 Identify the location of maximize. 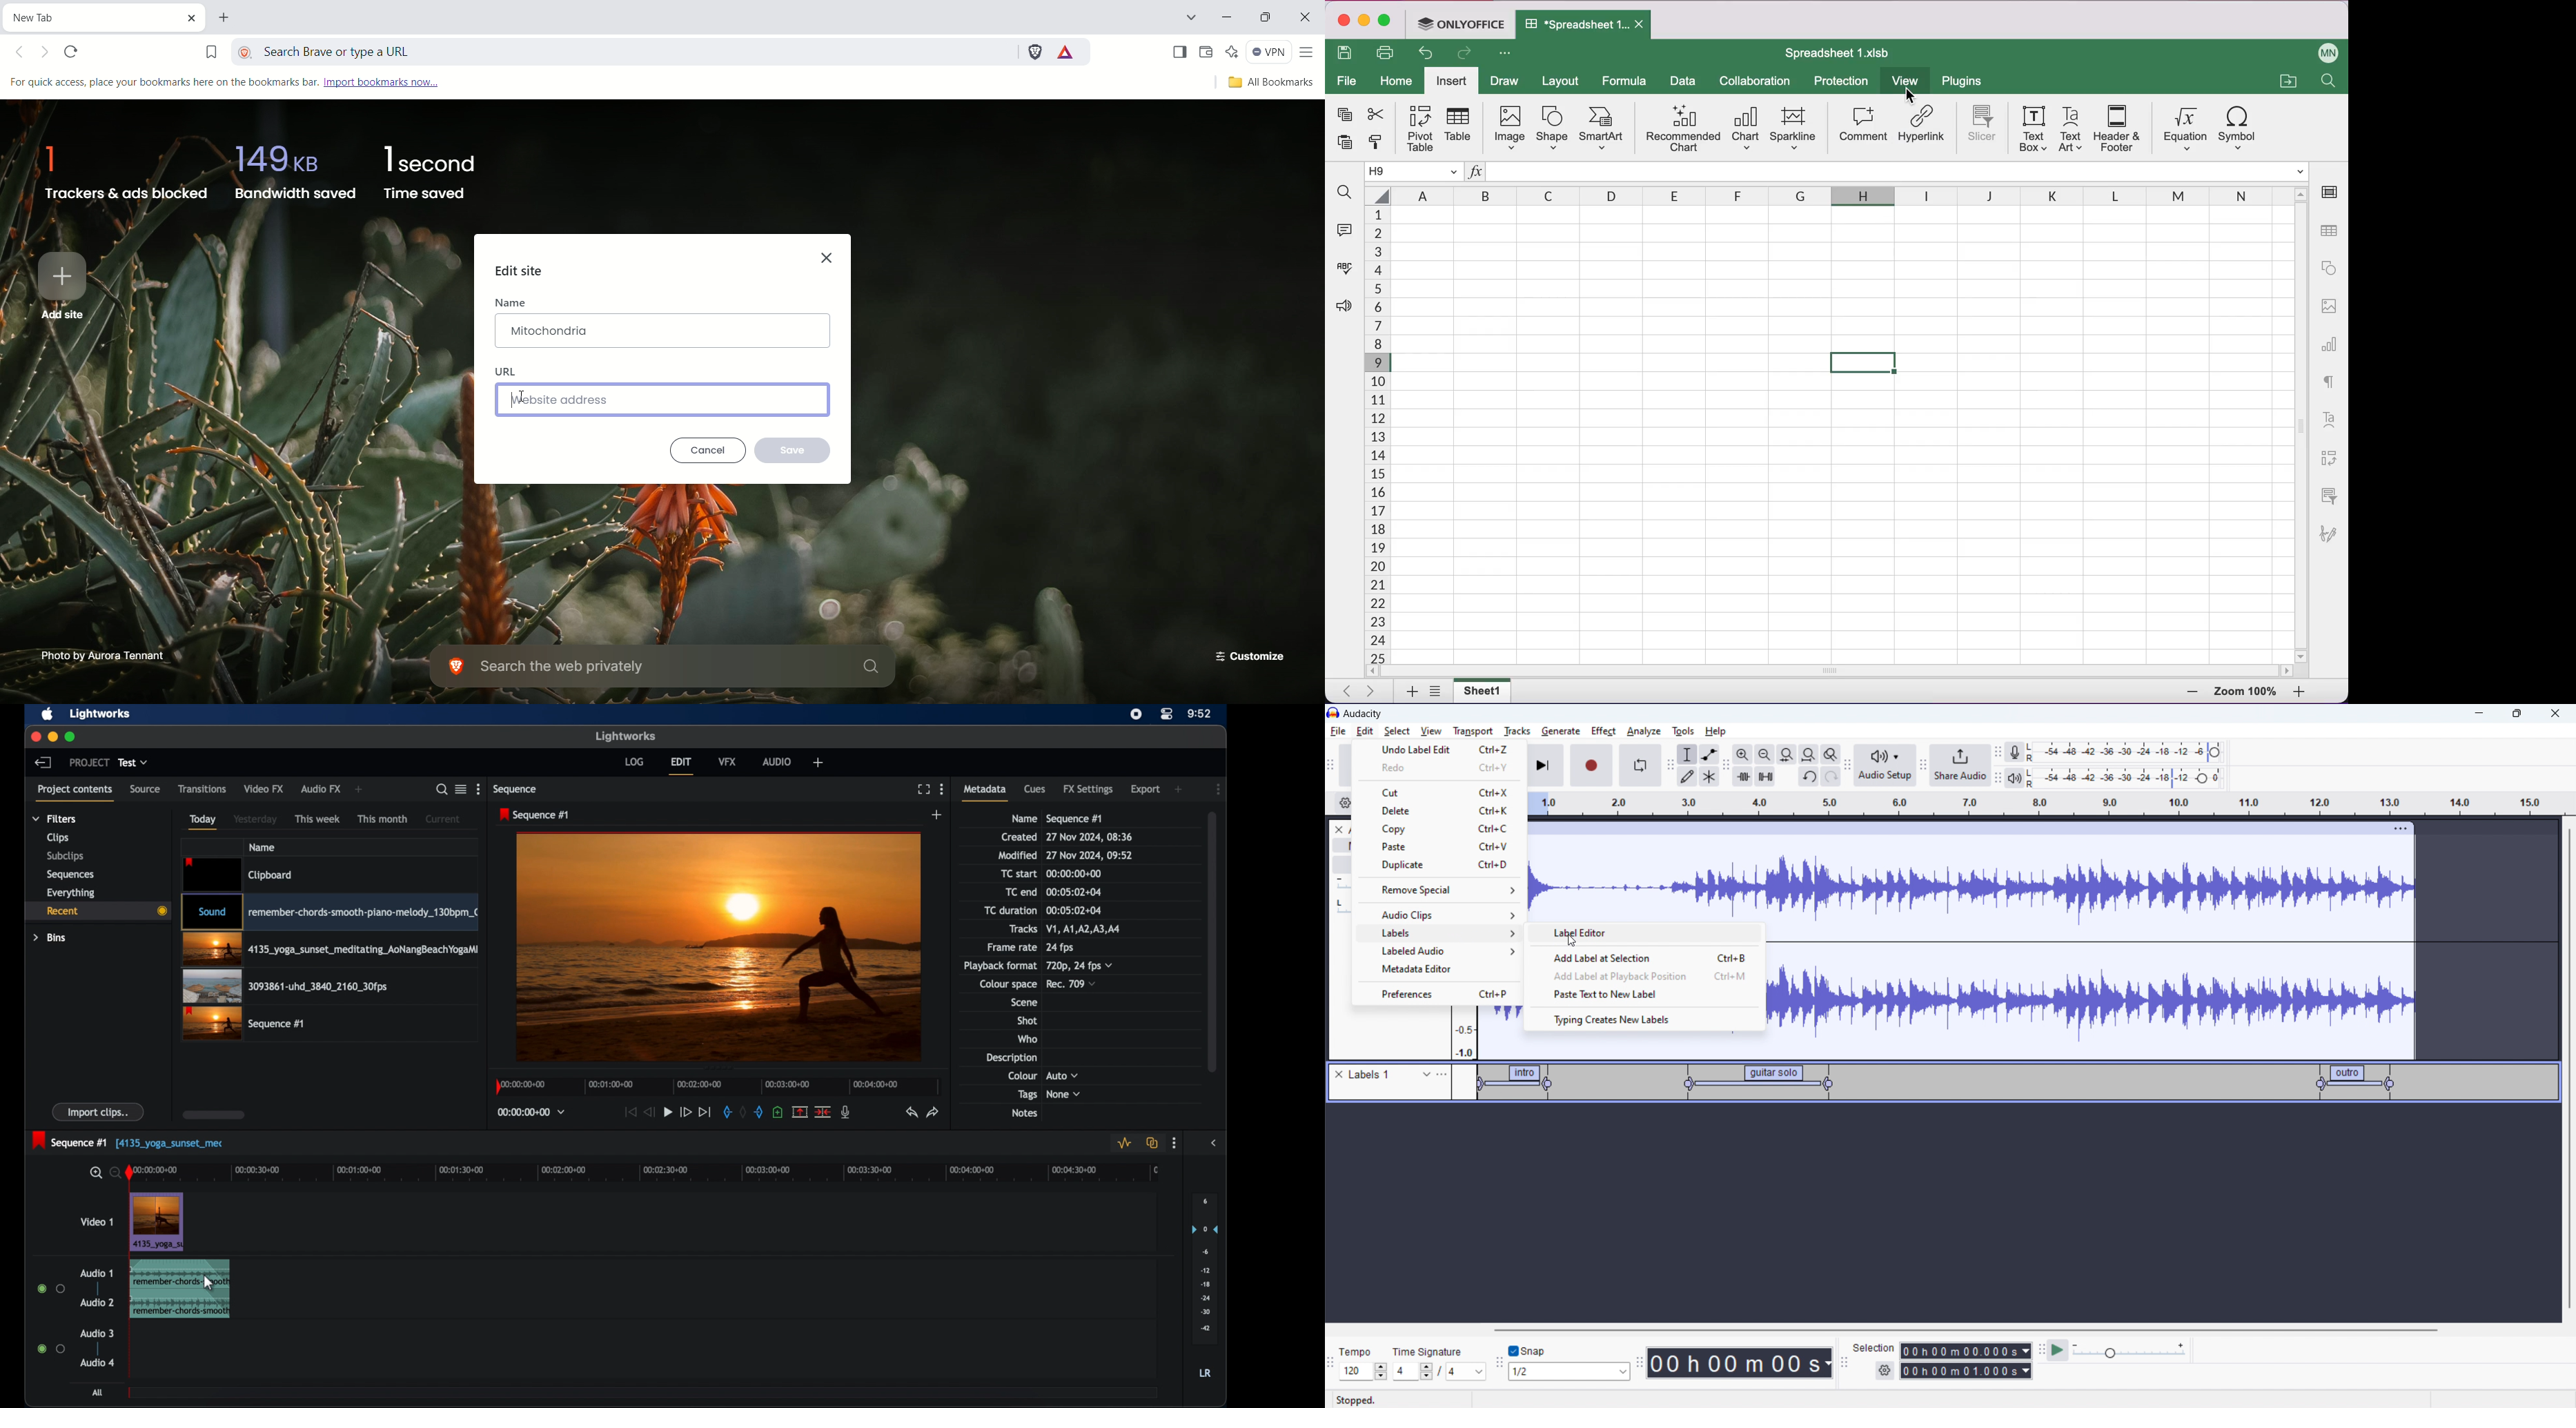
(1386, 22).